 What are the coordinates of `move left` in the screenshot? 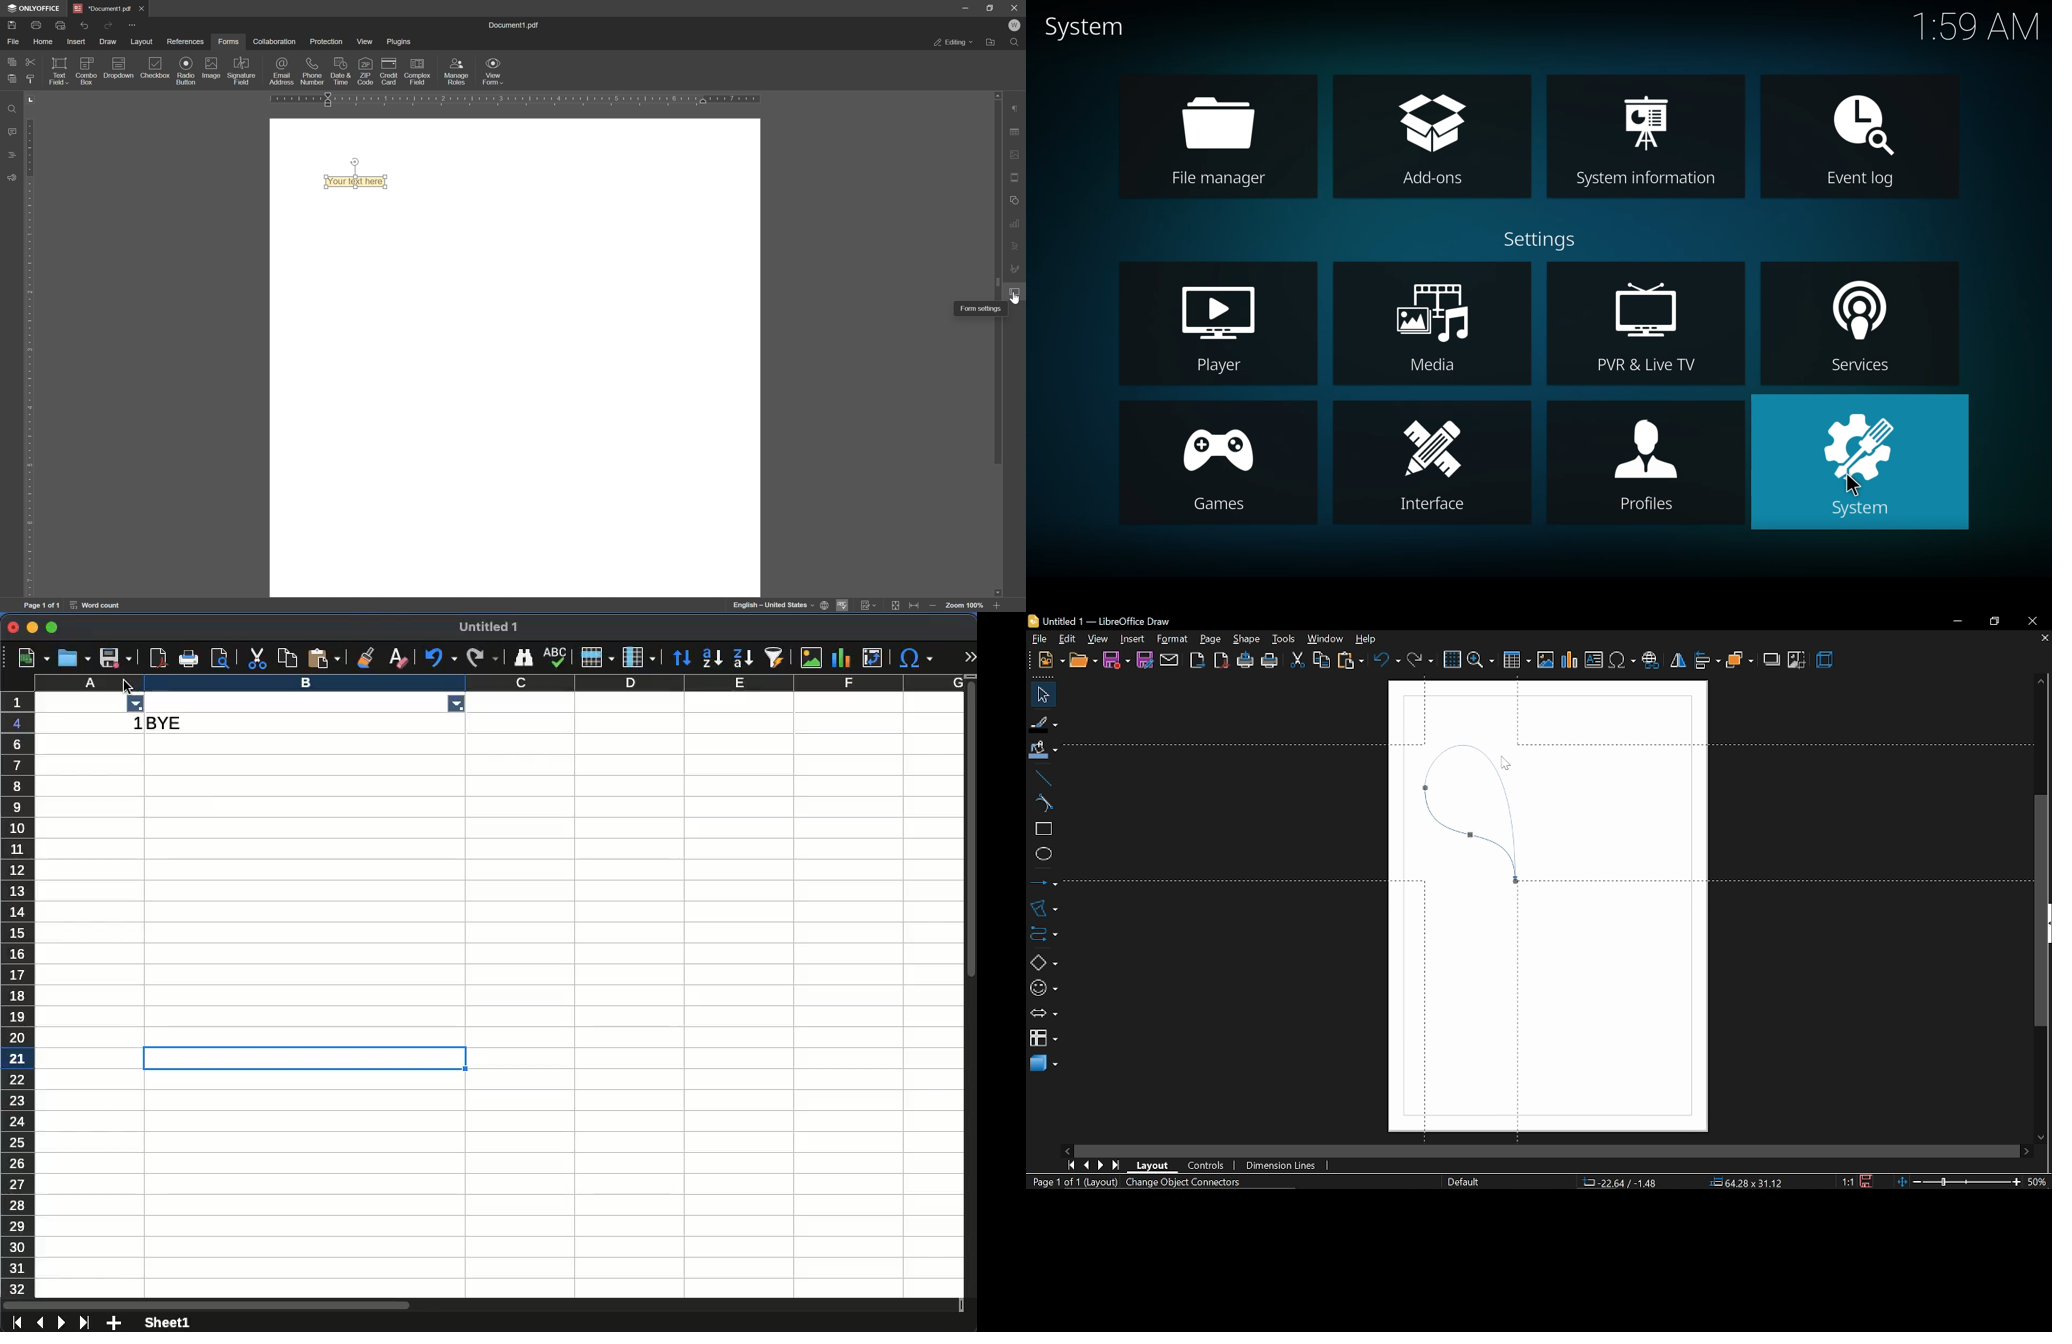 It's located at (1067, 1150).